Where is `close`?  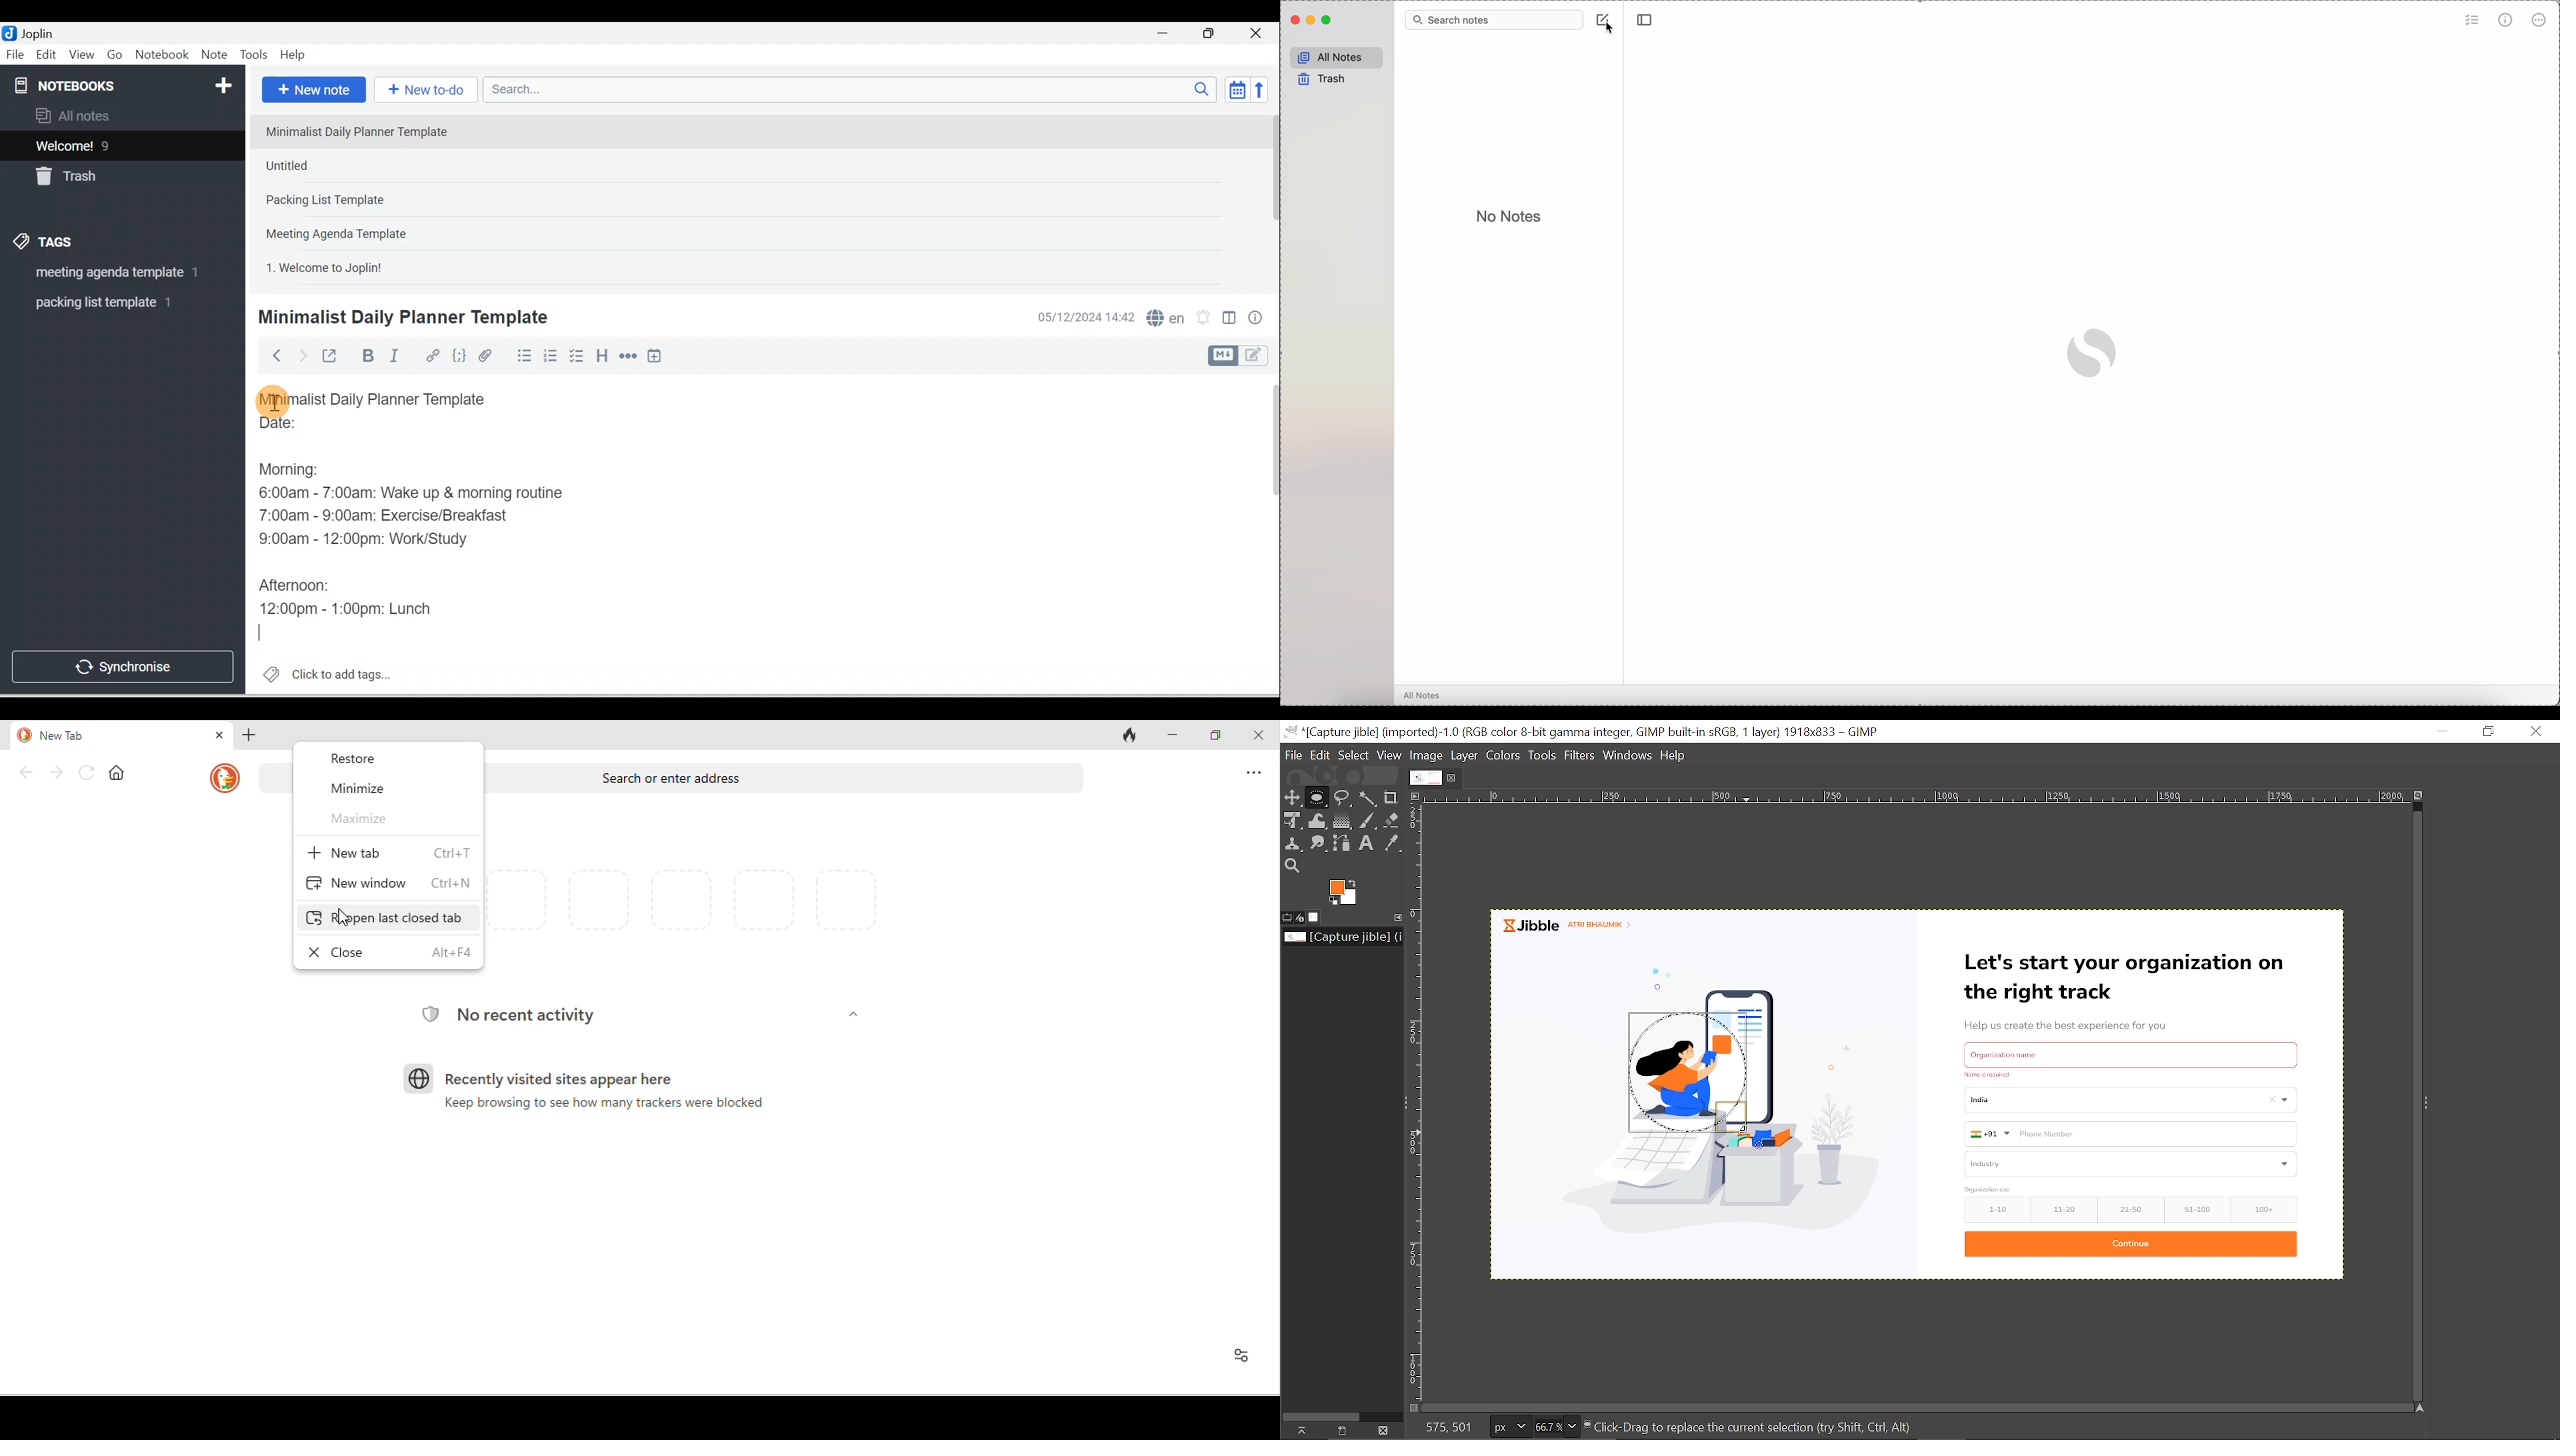
close is located at coordinates (1258, 736).